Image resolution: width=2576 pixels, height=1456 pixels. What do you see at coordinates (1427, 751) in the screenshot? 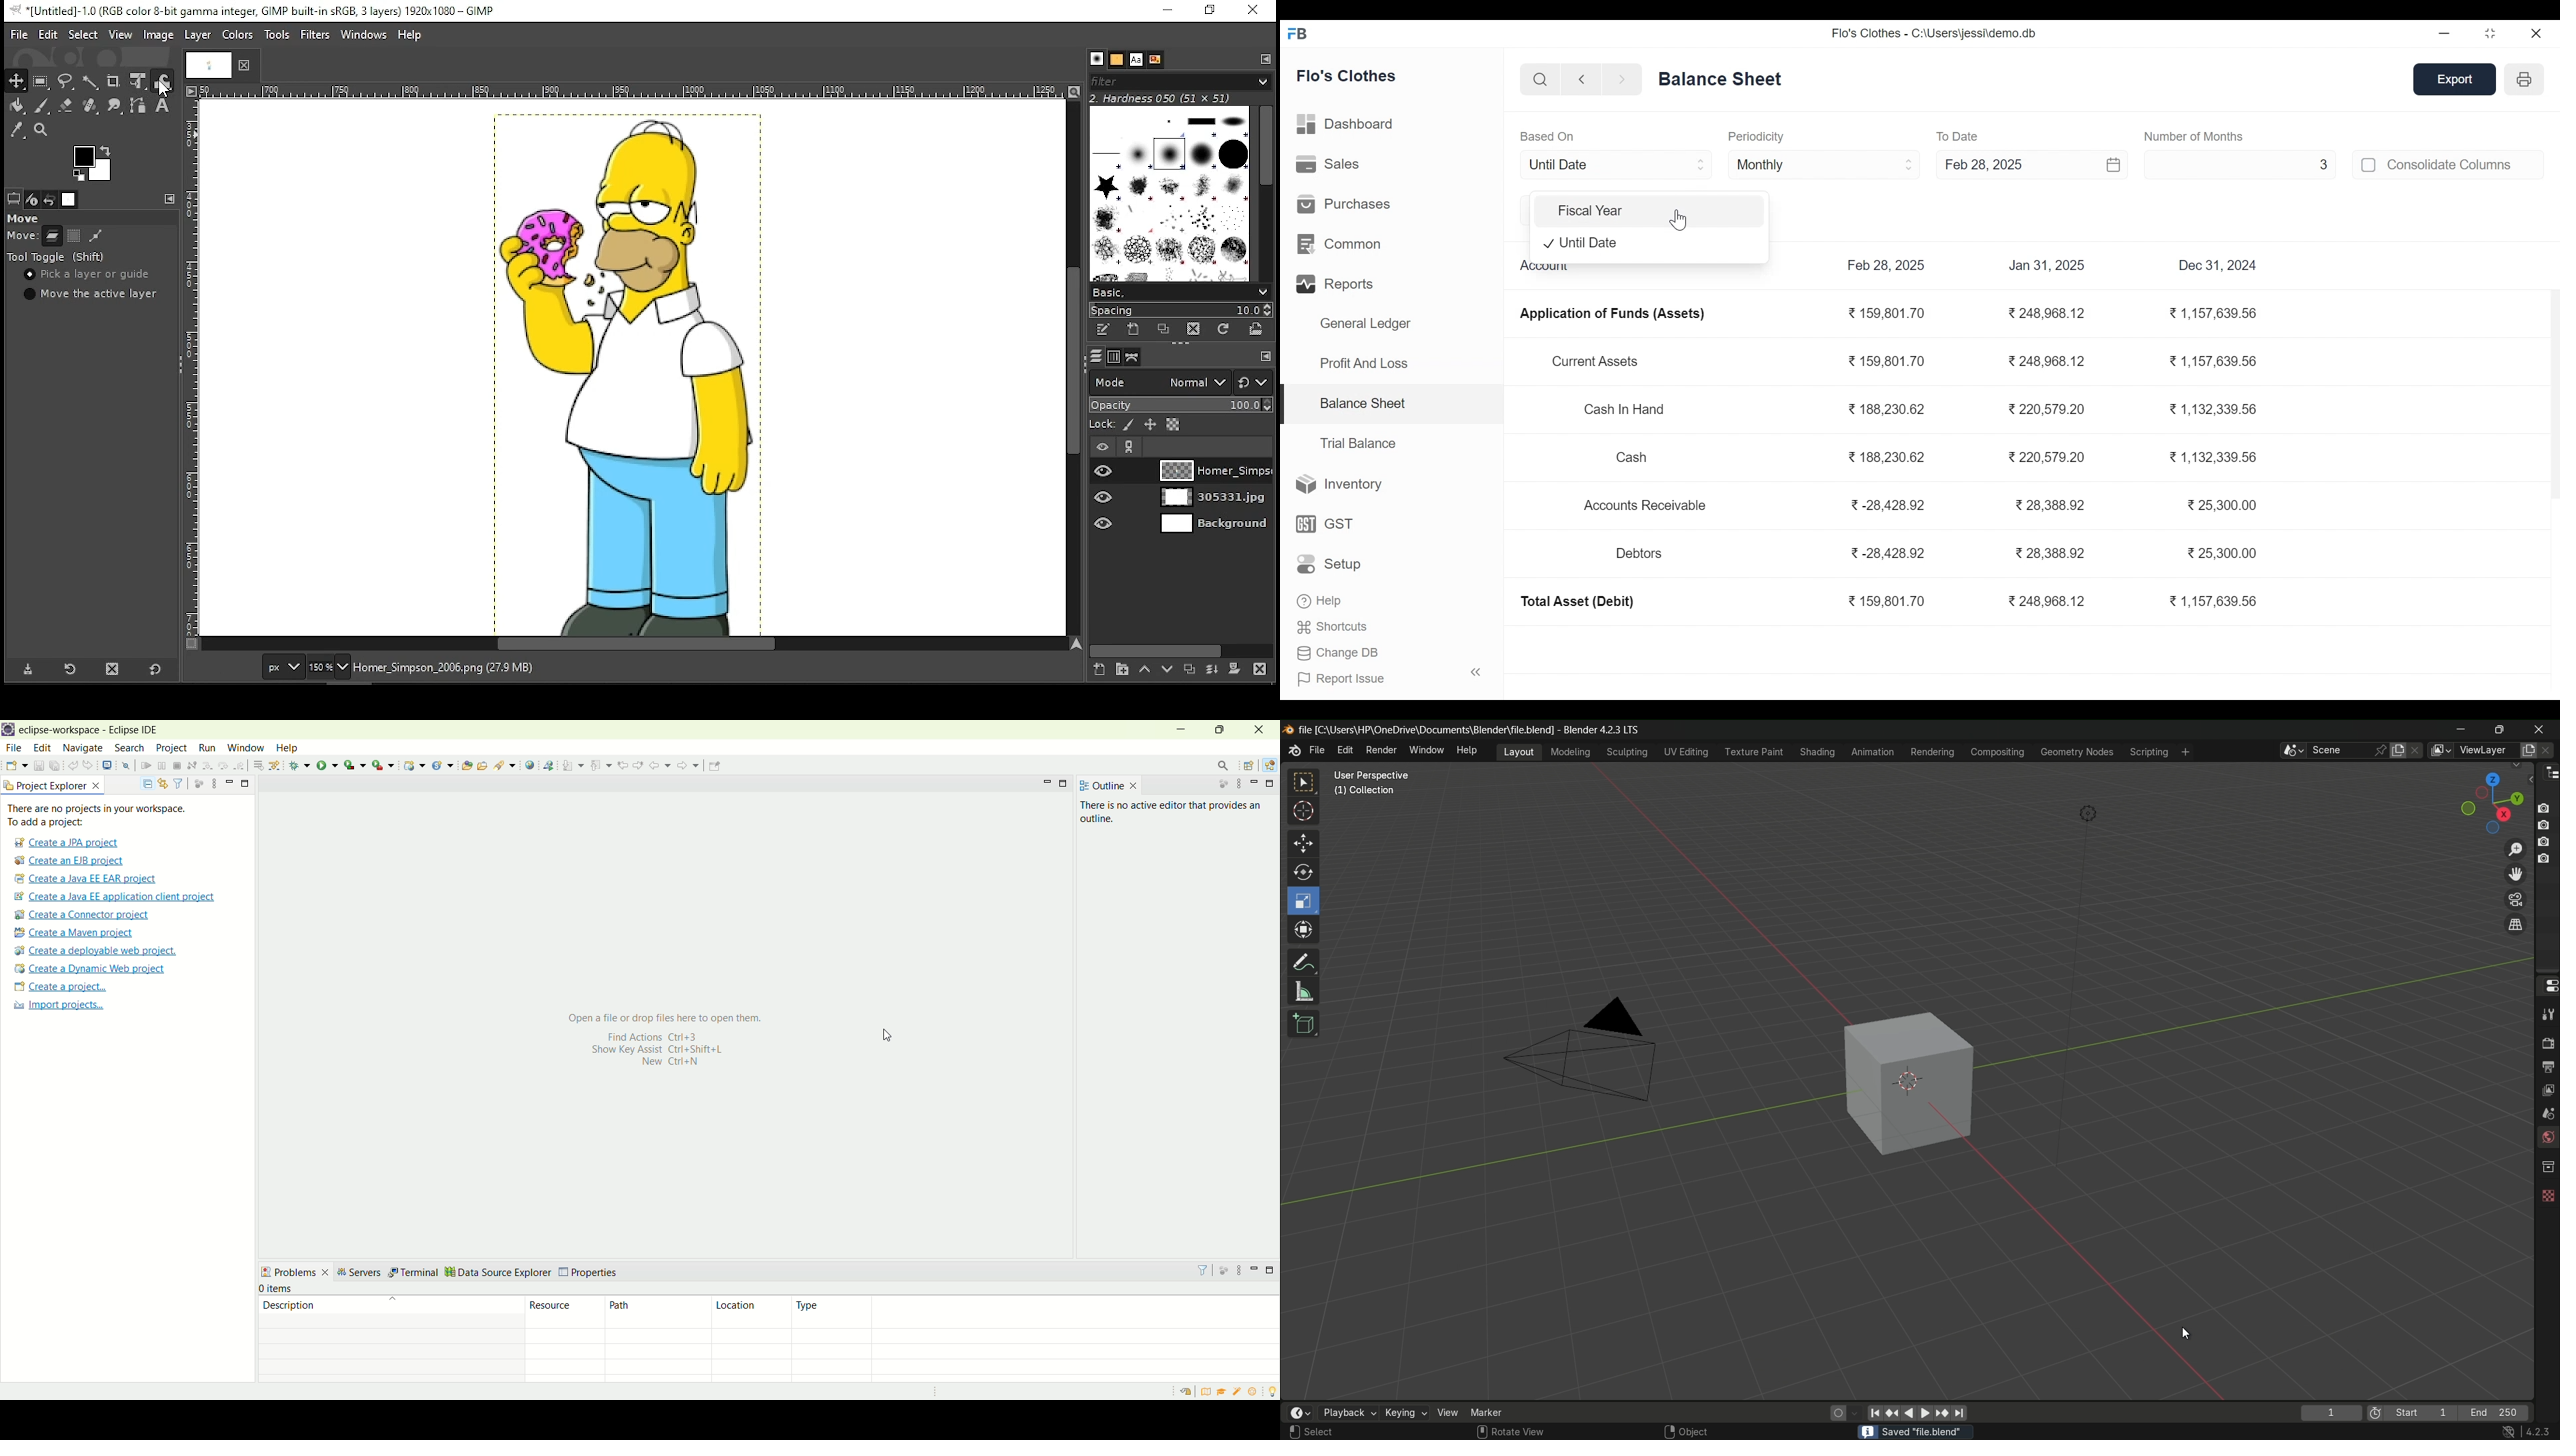
I see `window menu` at bounding box center [1427, 751].